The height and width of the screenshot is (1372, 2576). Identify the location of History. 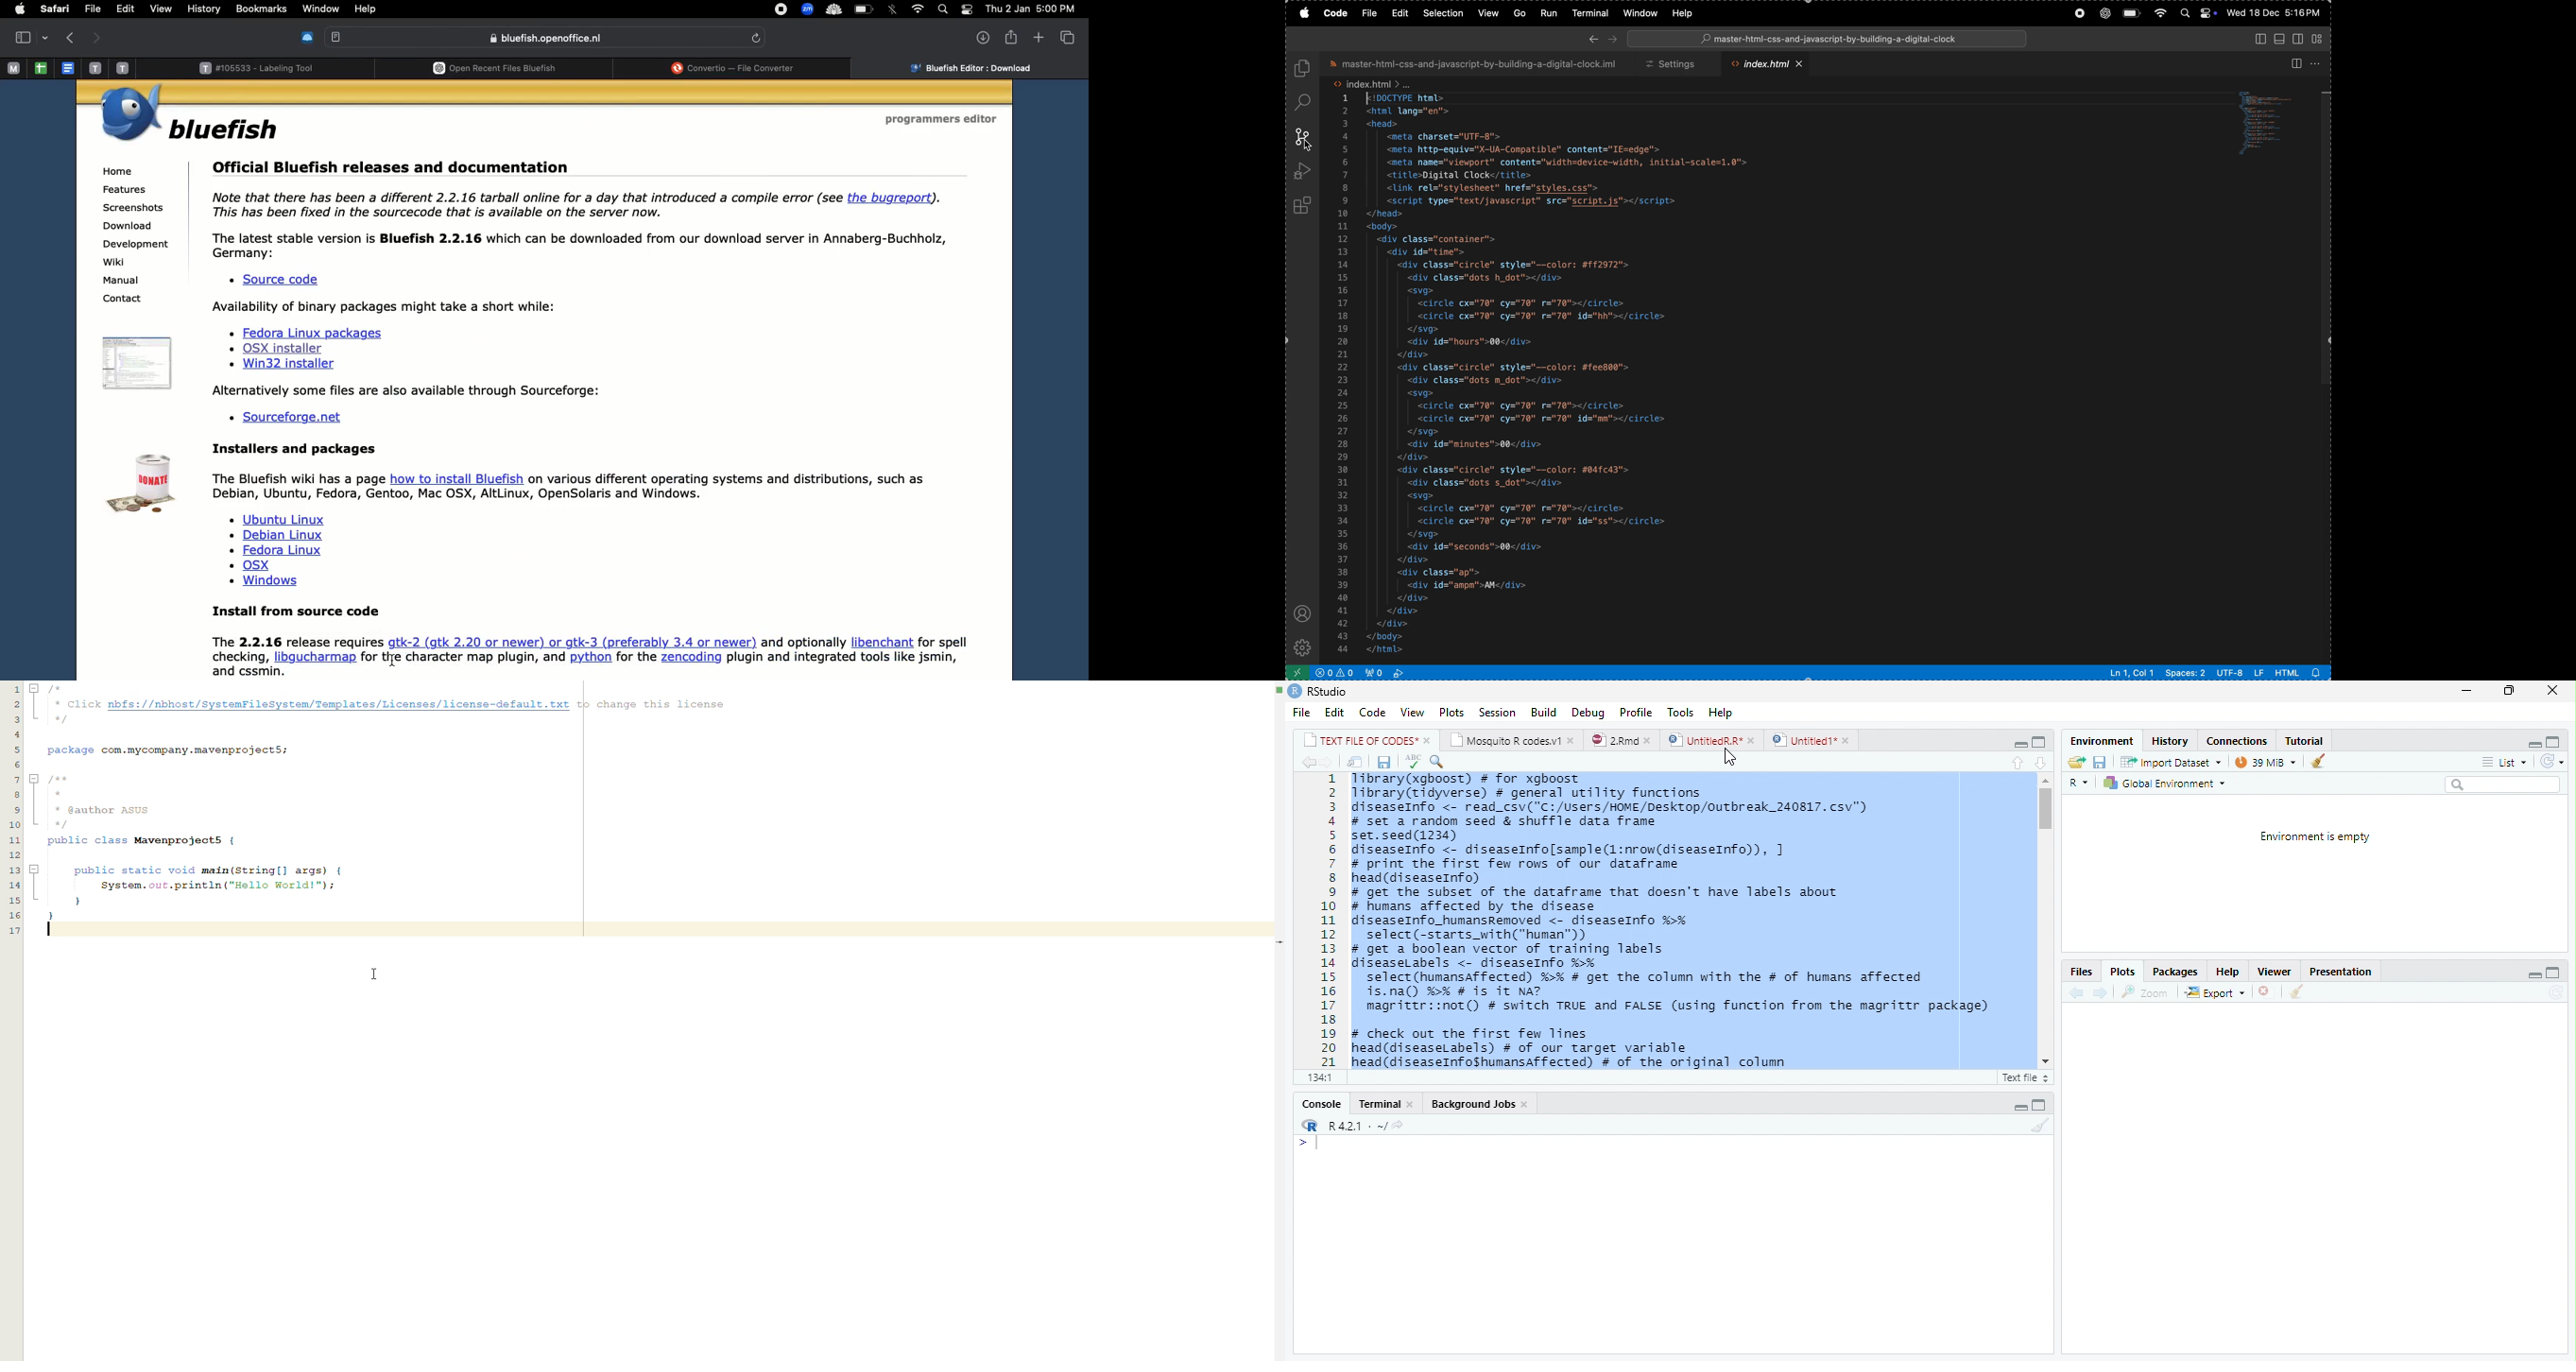
(2172, 741).